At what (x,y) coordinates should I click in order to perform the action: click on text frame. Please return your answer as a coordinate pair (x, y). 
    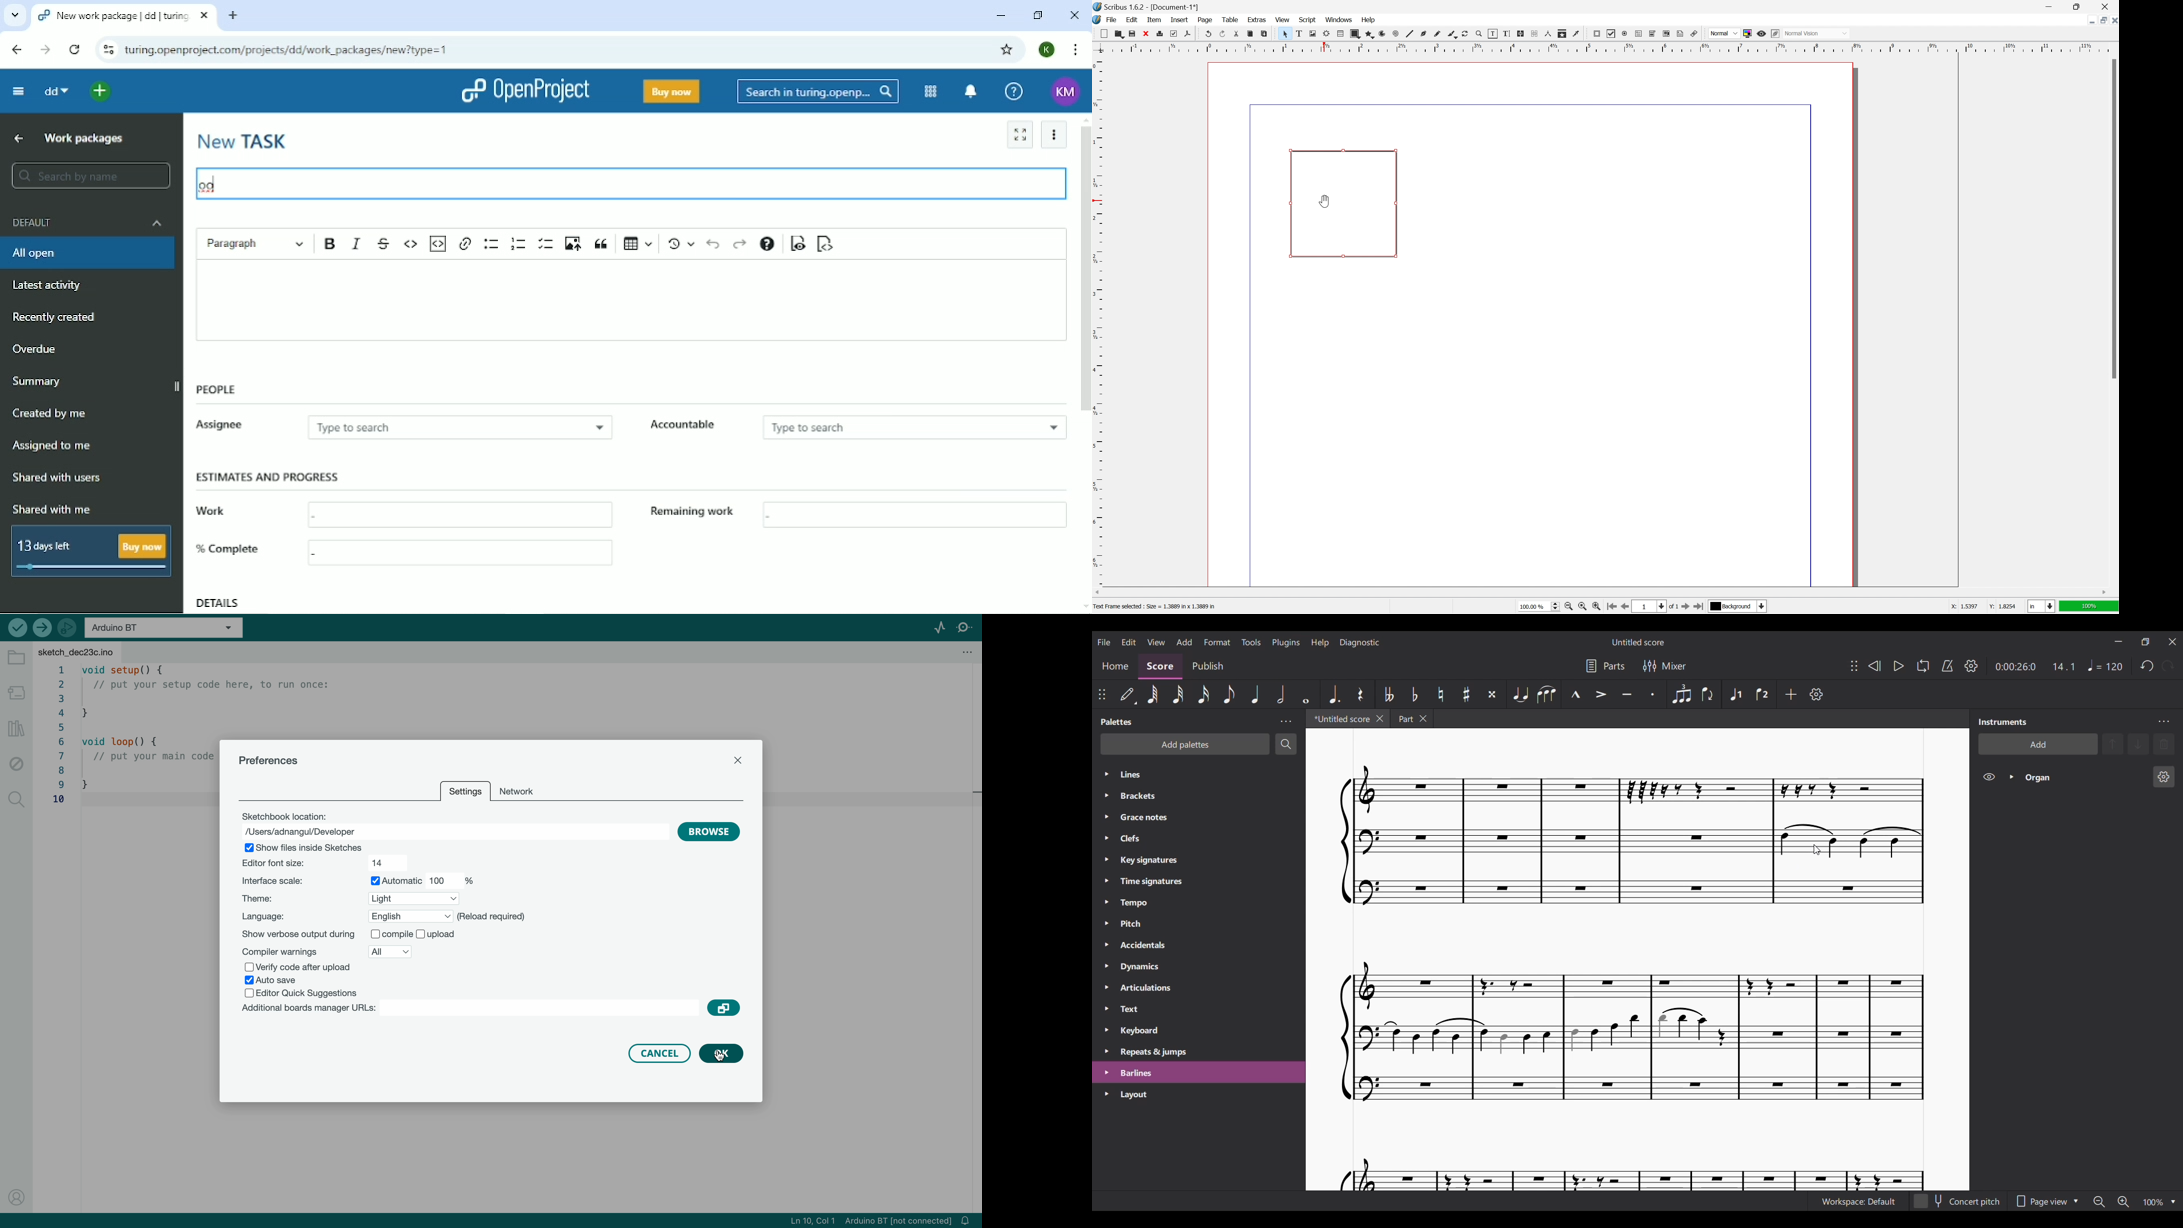
    Looking at the image, I should click on (1298, 33).